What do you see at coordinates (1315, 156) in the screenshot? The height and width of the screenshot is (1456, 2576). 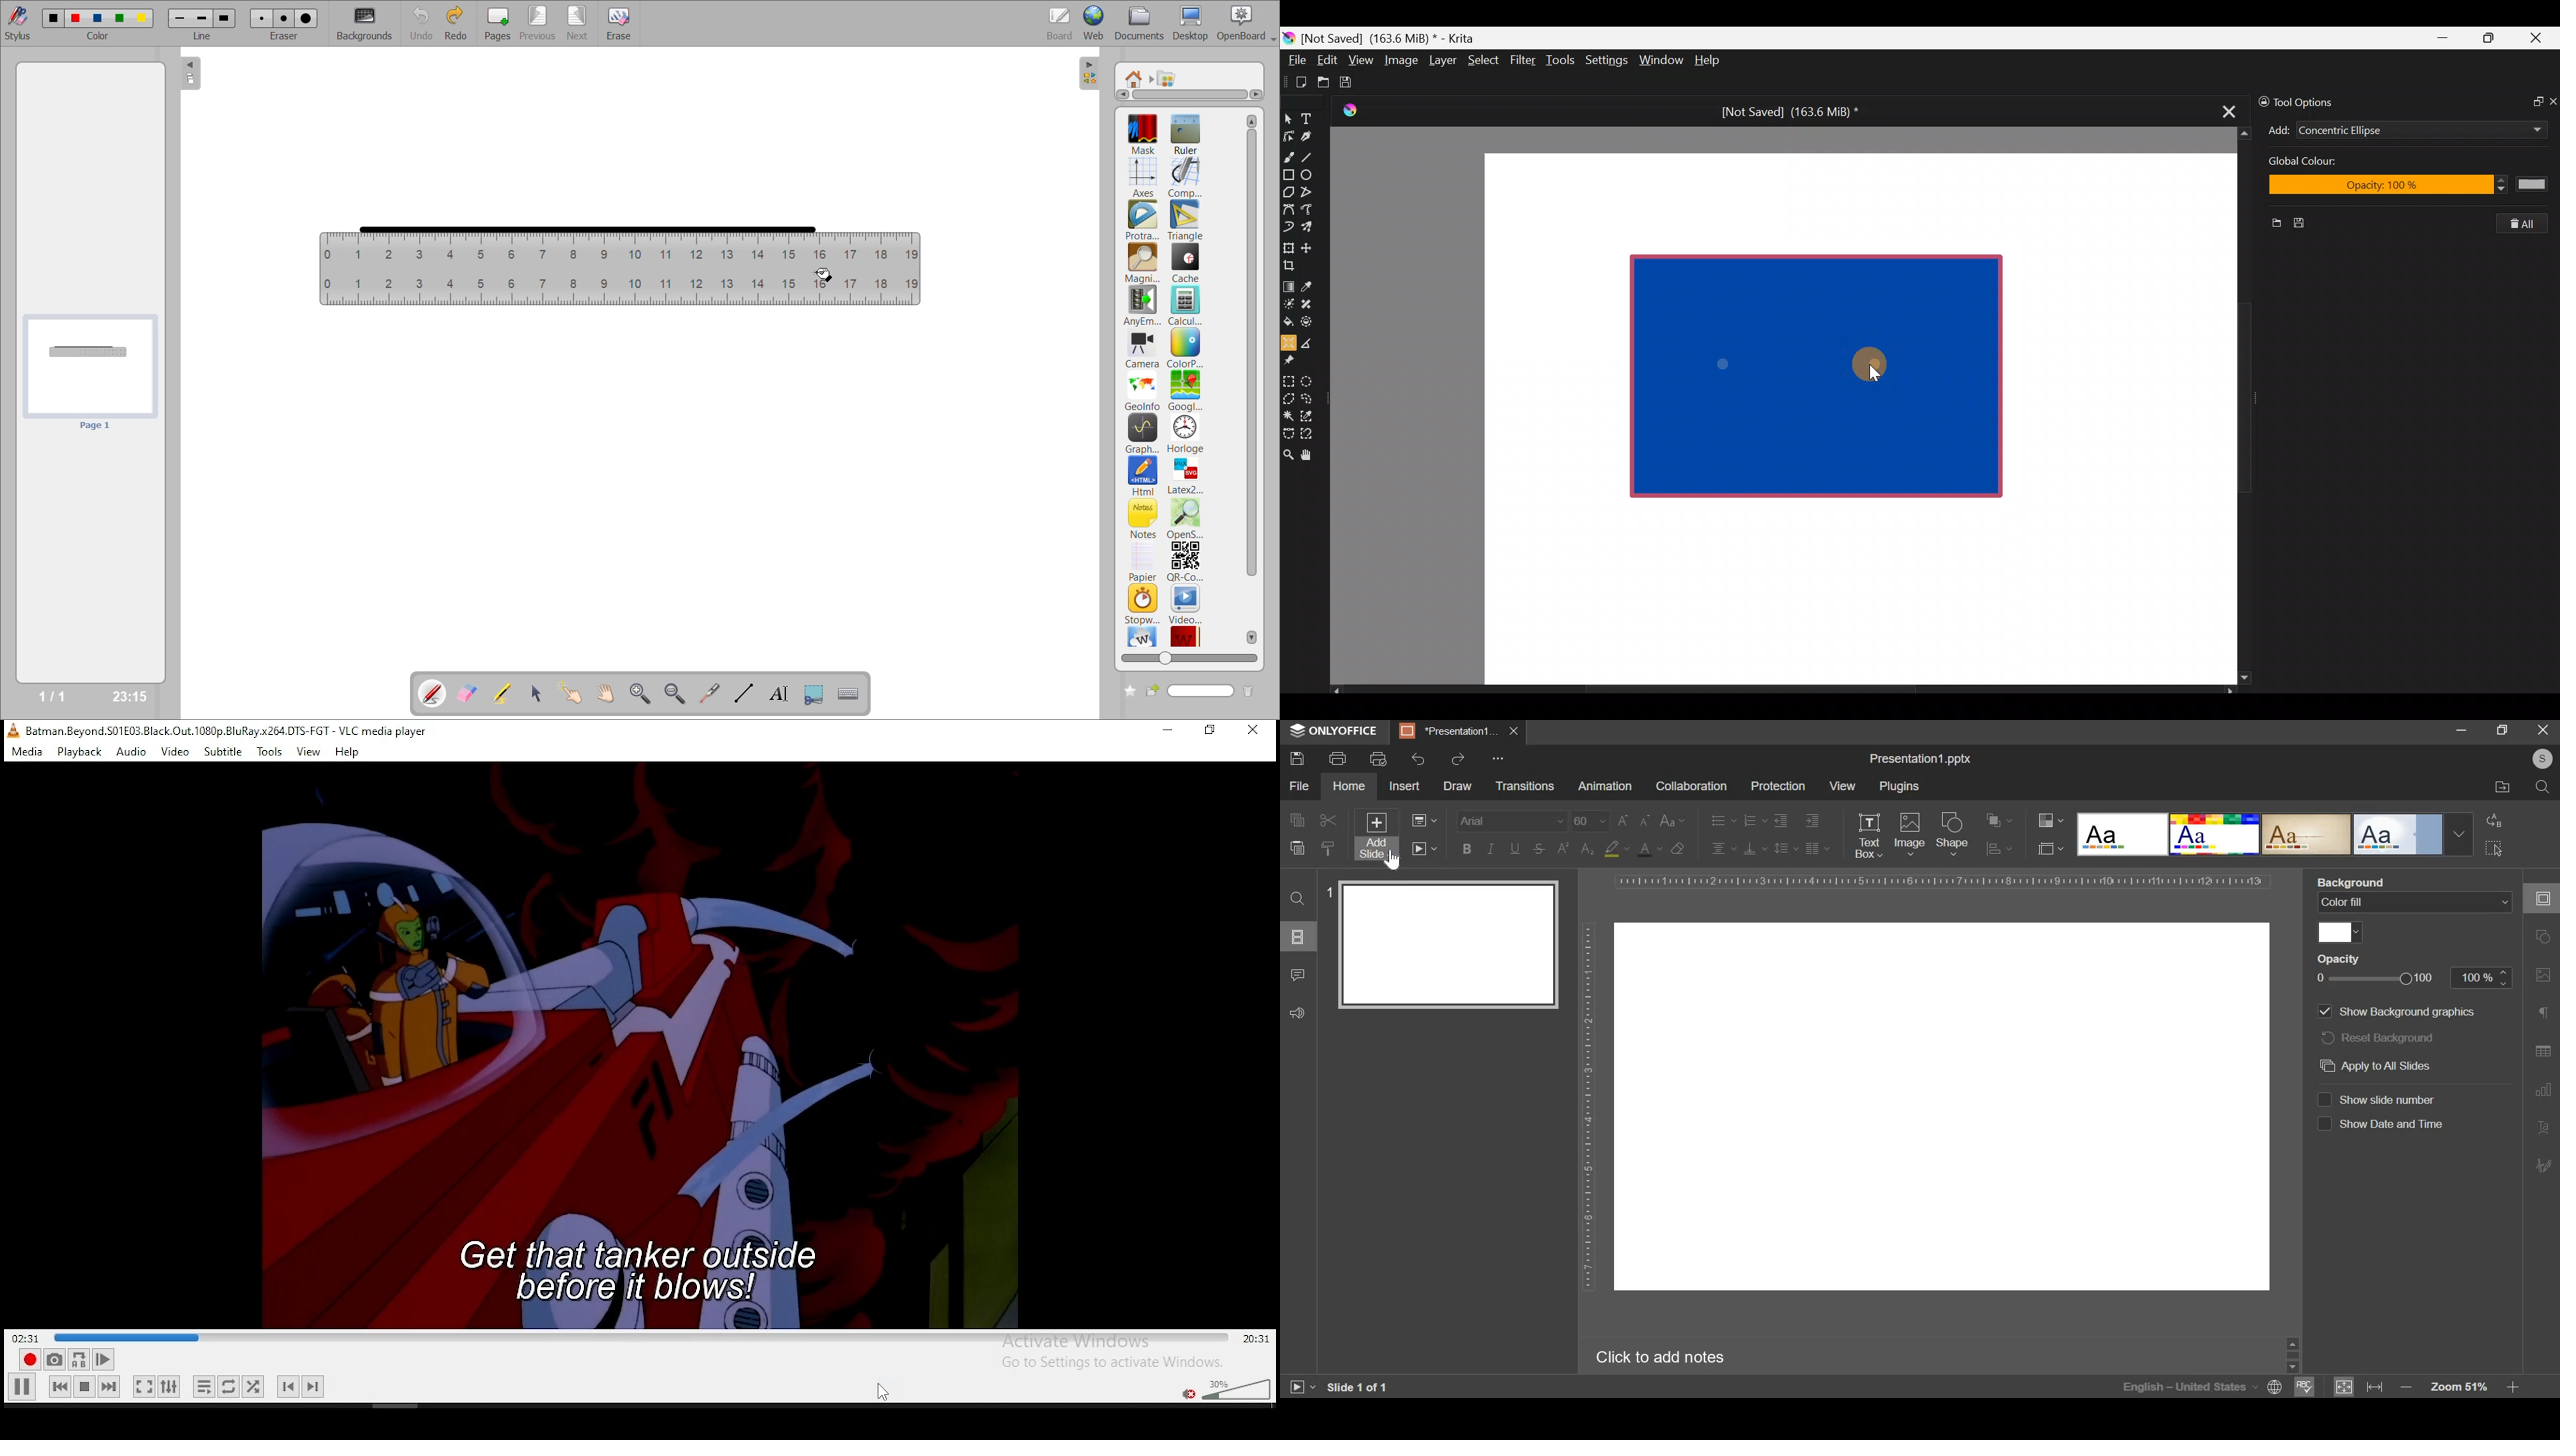 I see `Line tool` at bounding box center [1315, 156].